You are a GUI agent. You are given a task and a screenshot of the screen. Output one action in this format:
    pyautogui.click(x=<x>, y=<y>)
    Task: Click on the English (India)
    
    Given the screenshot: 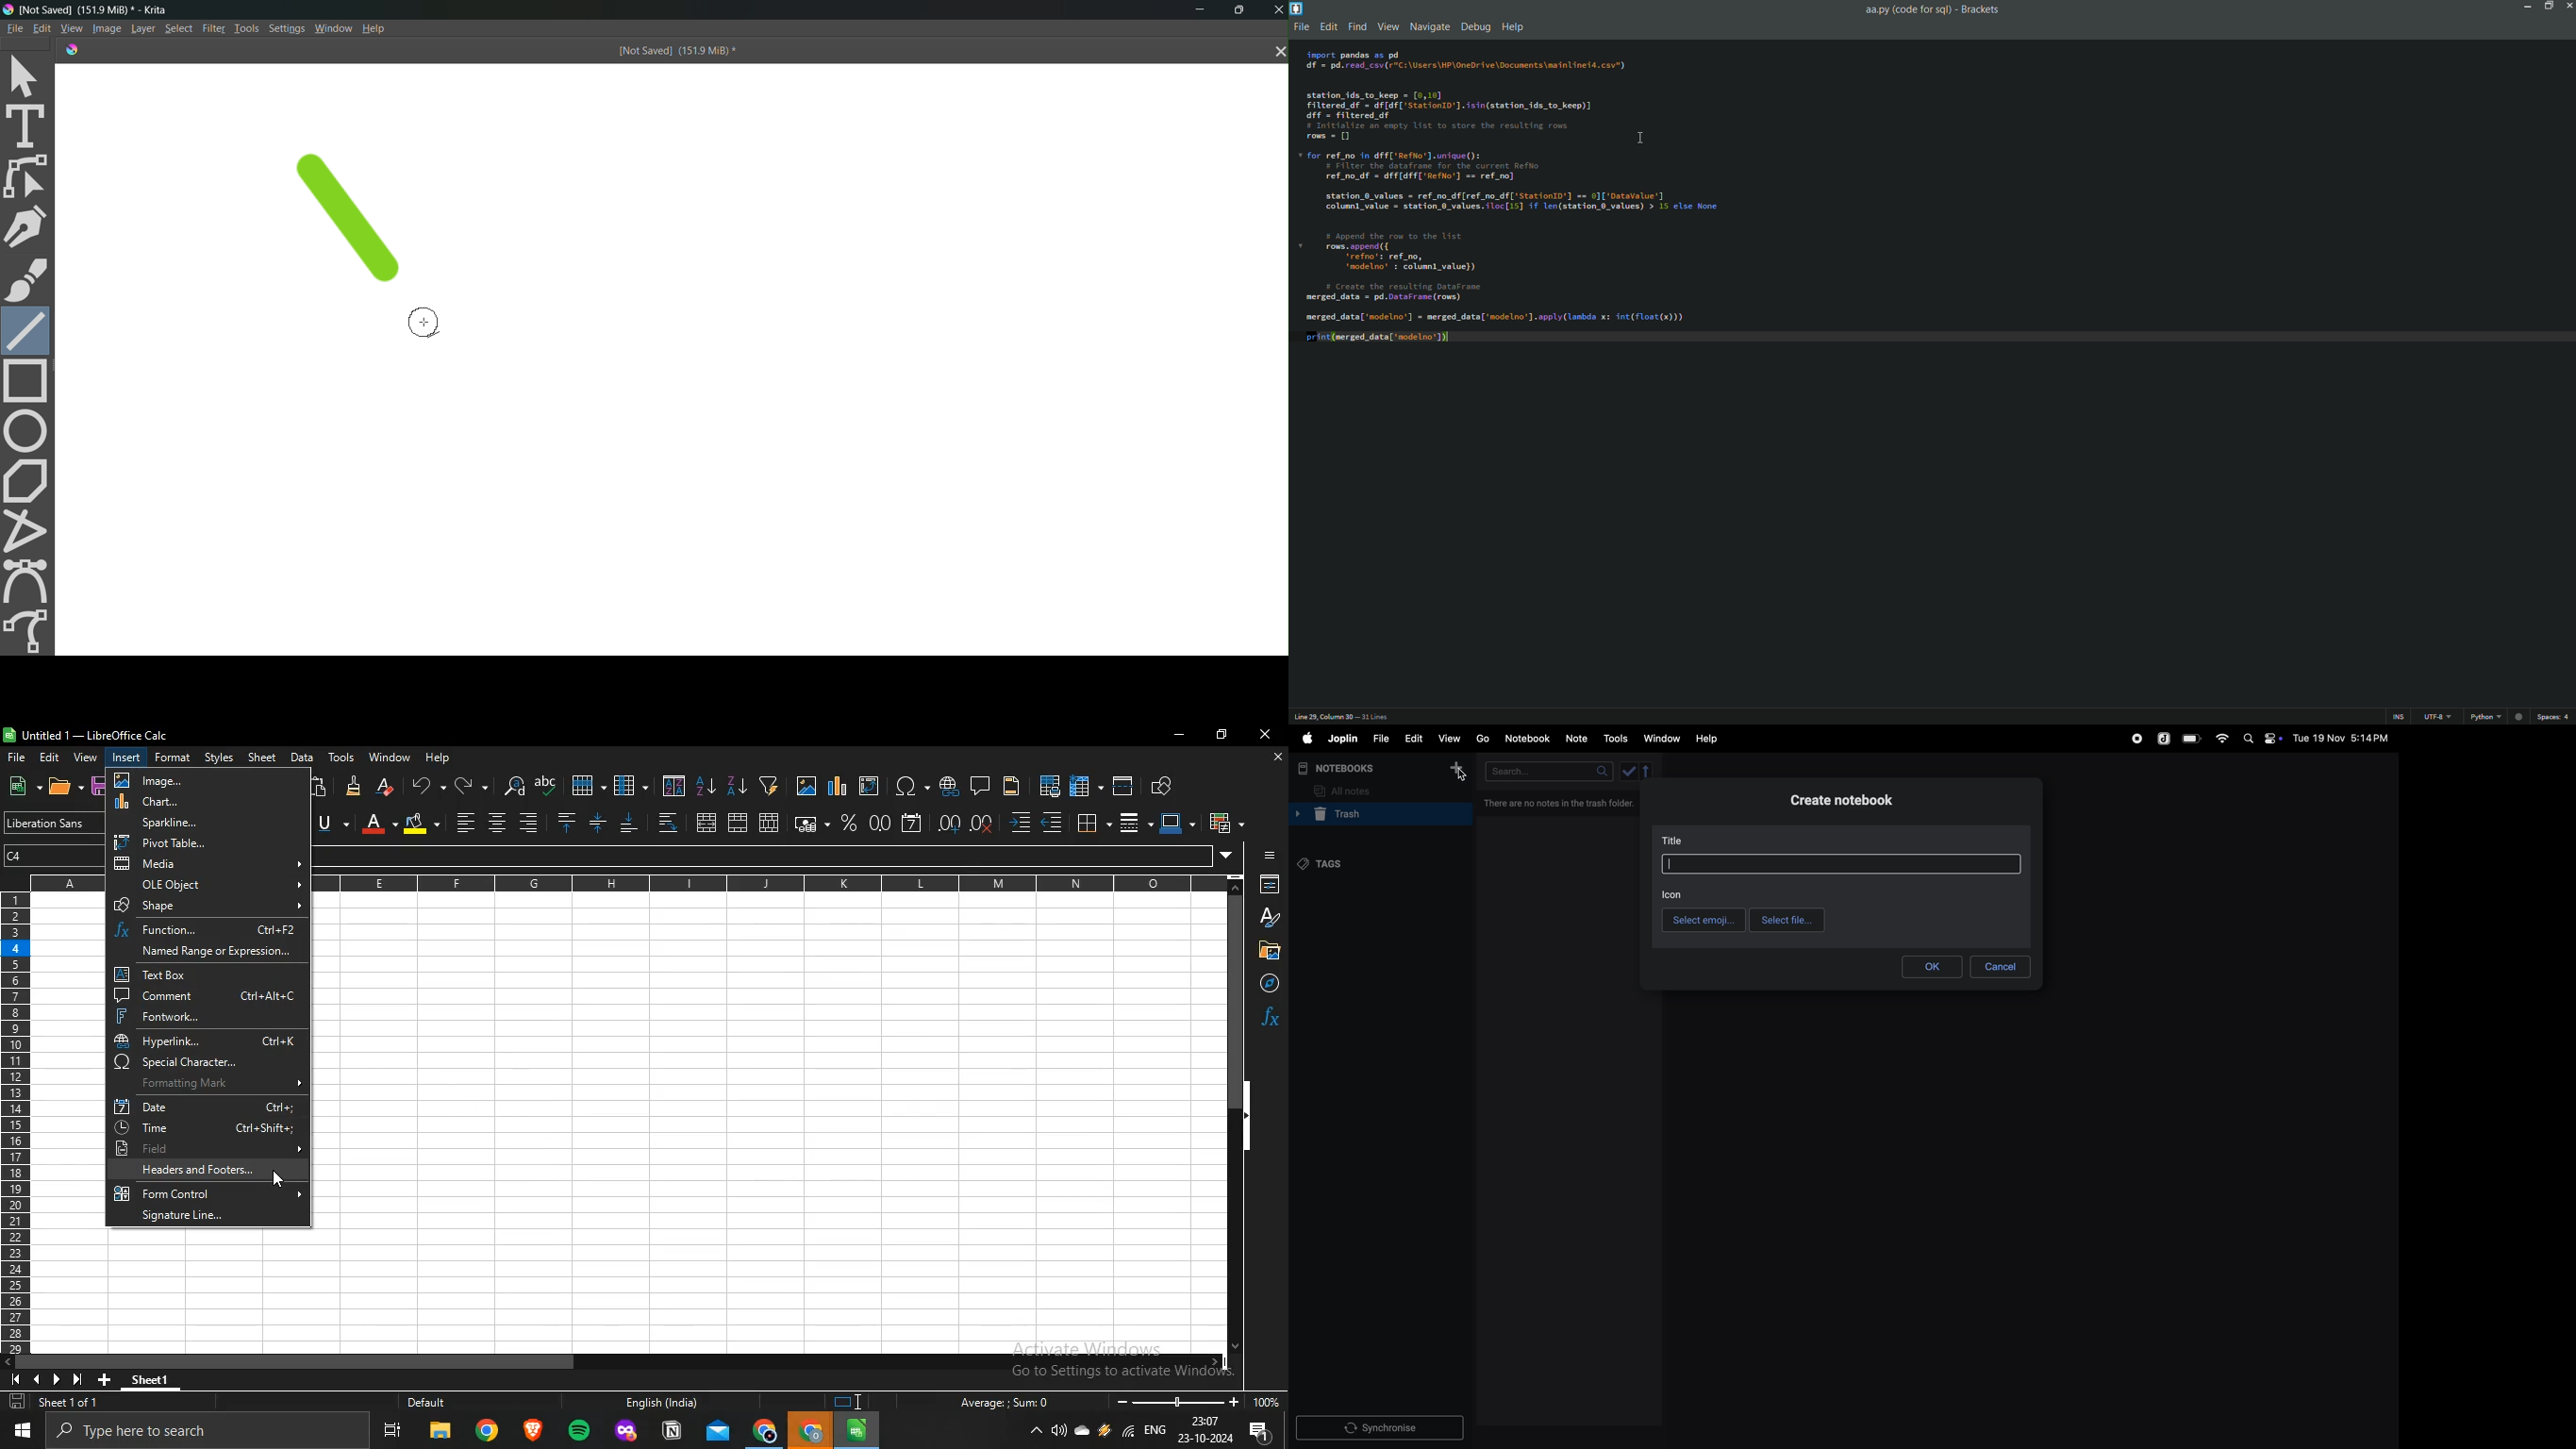 What is the action you would take?
    pyautogui.click(x=660, y=1403)
    